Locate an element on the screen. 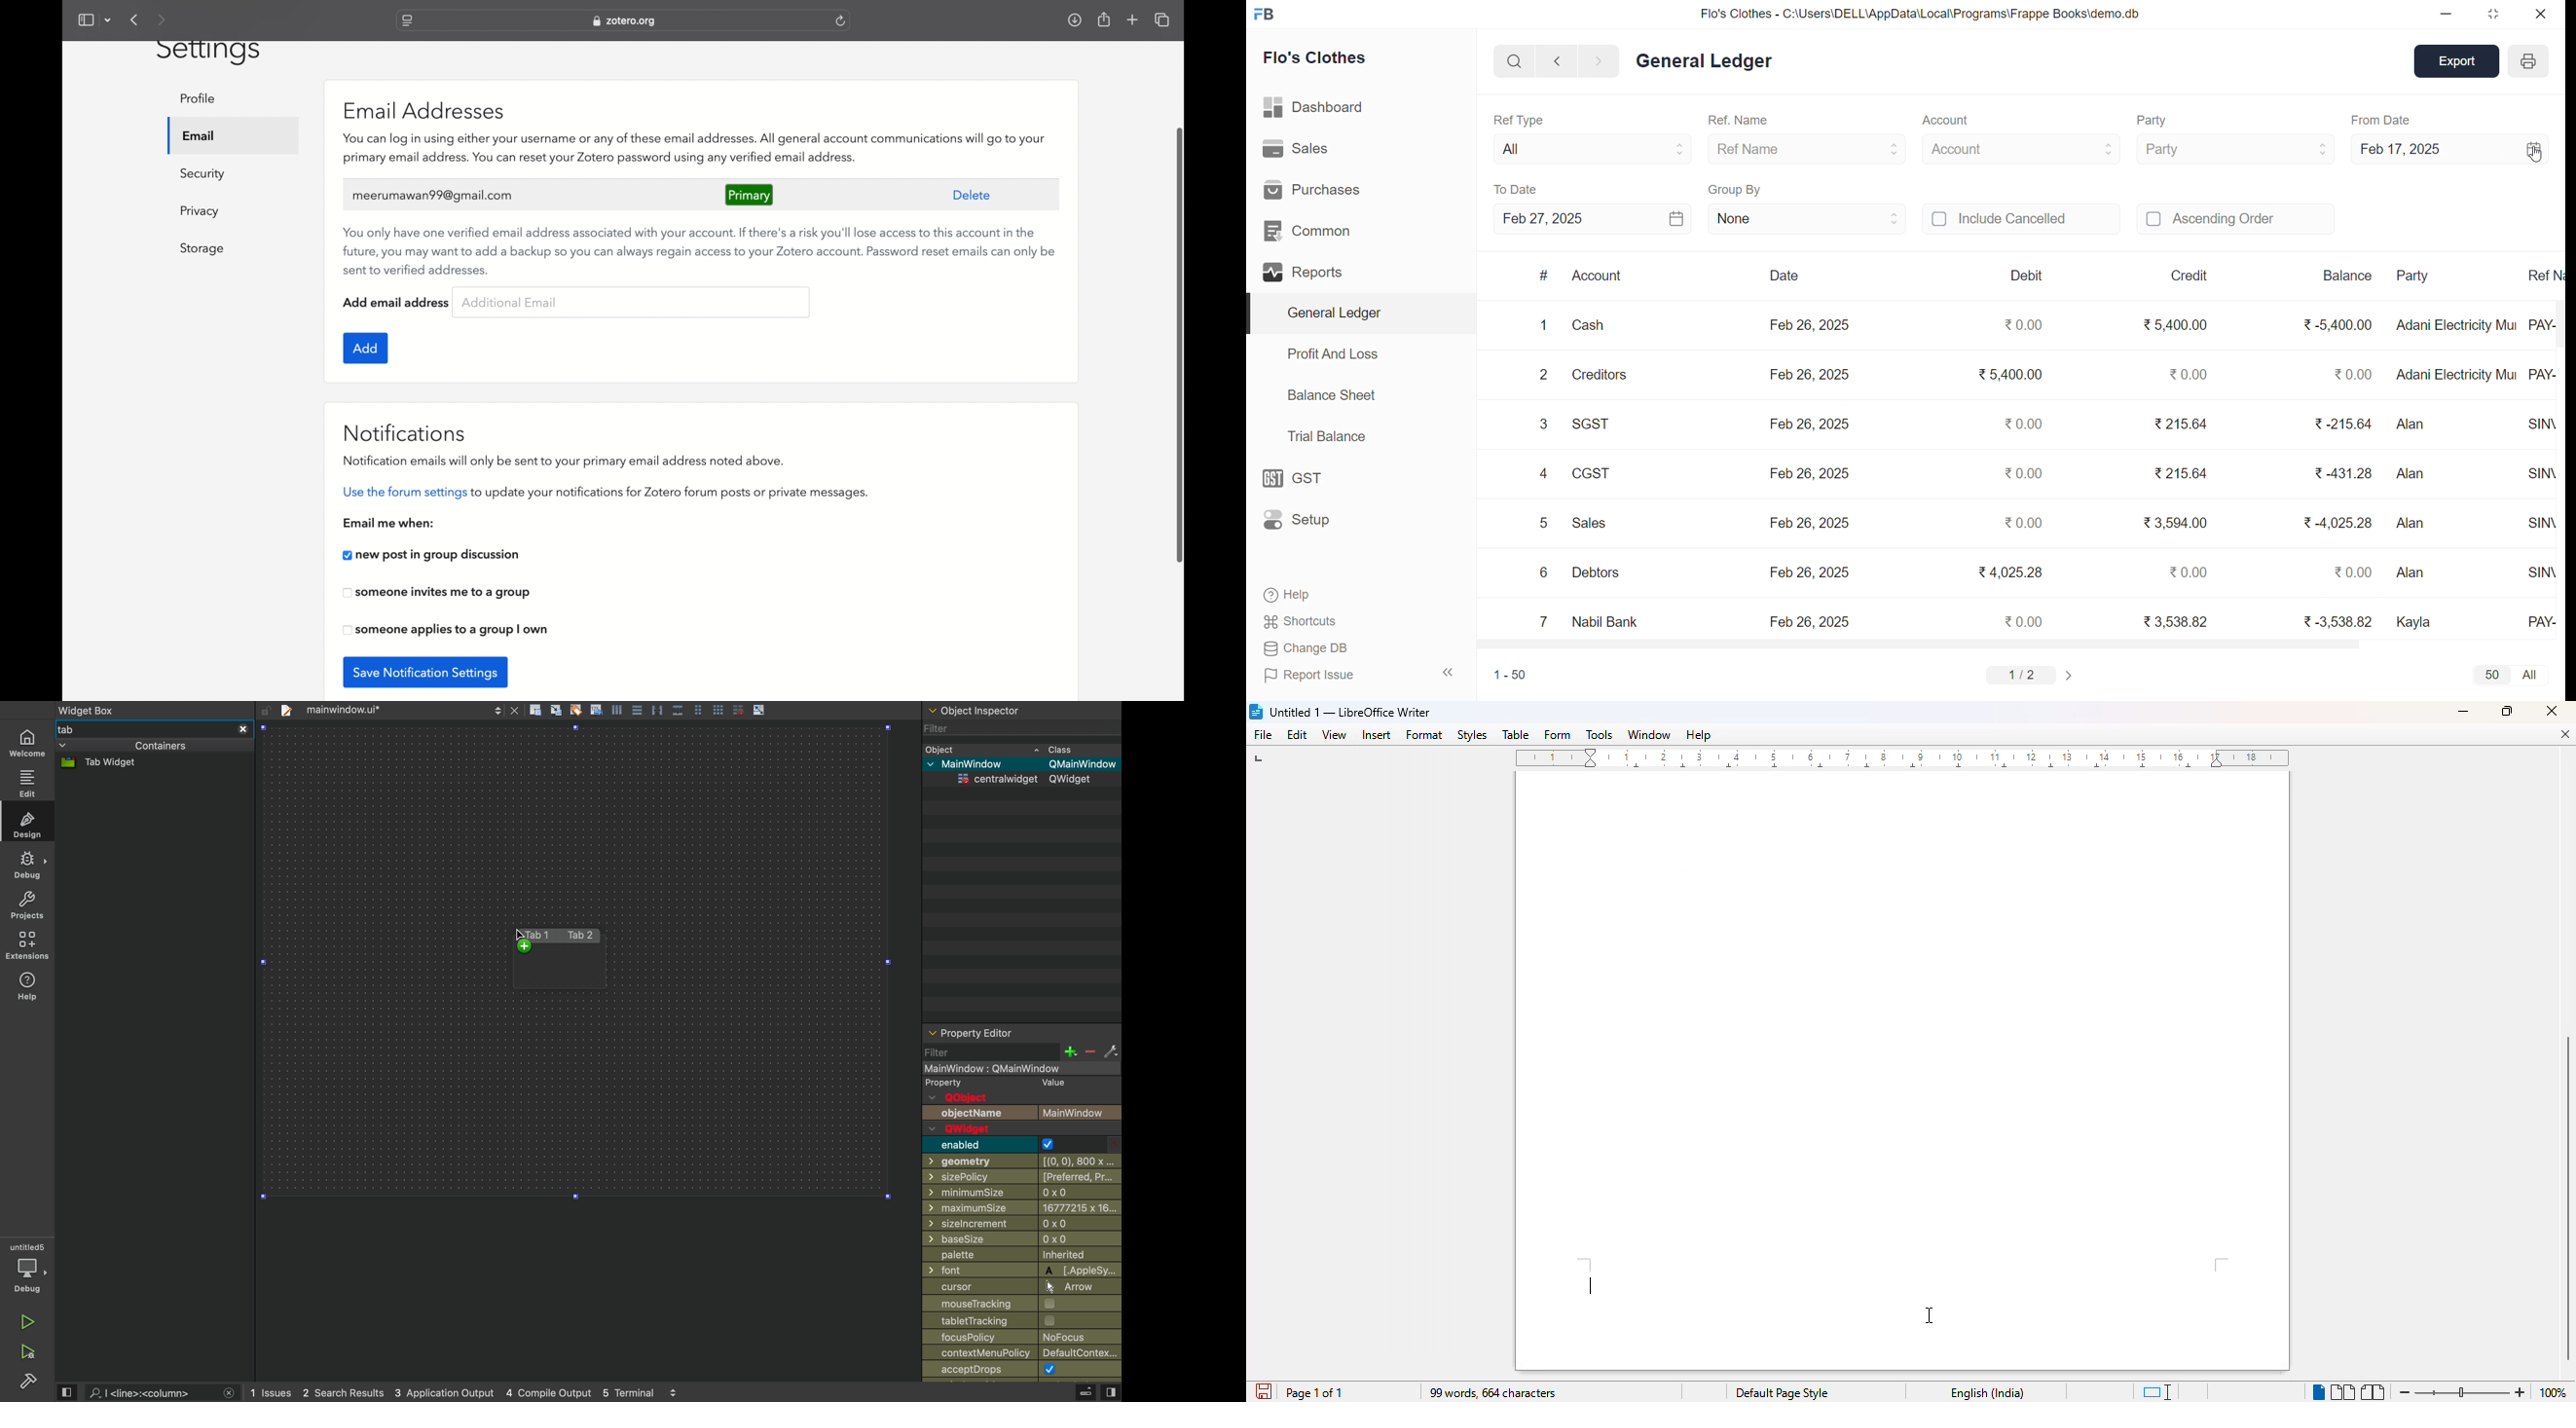 The image size is (2576, 1428). ₹5,400.00 is located at coordinates (2012, 377).